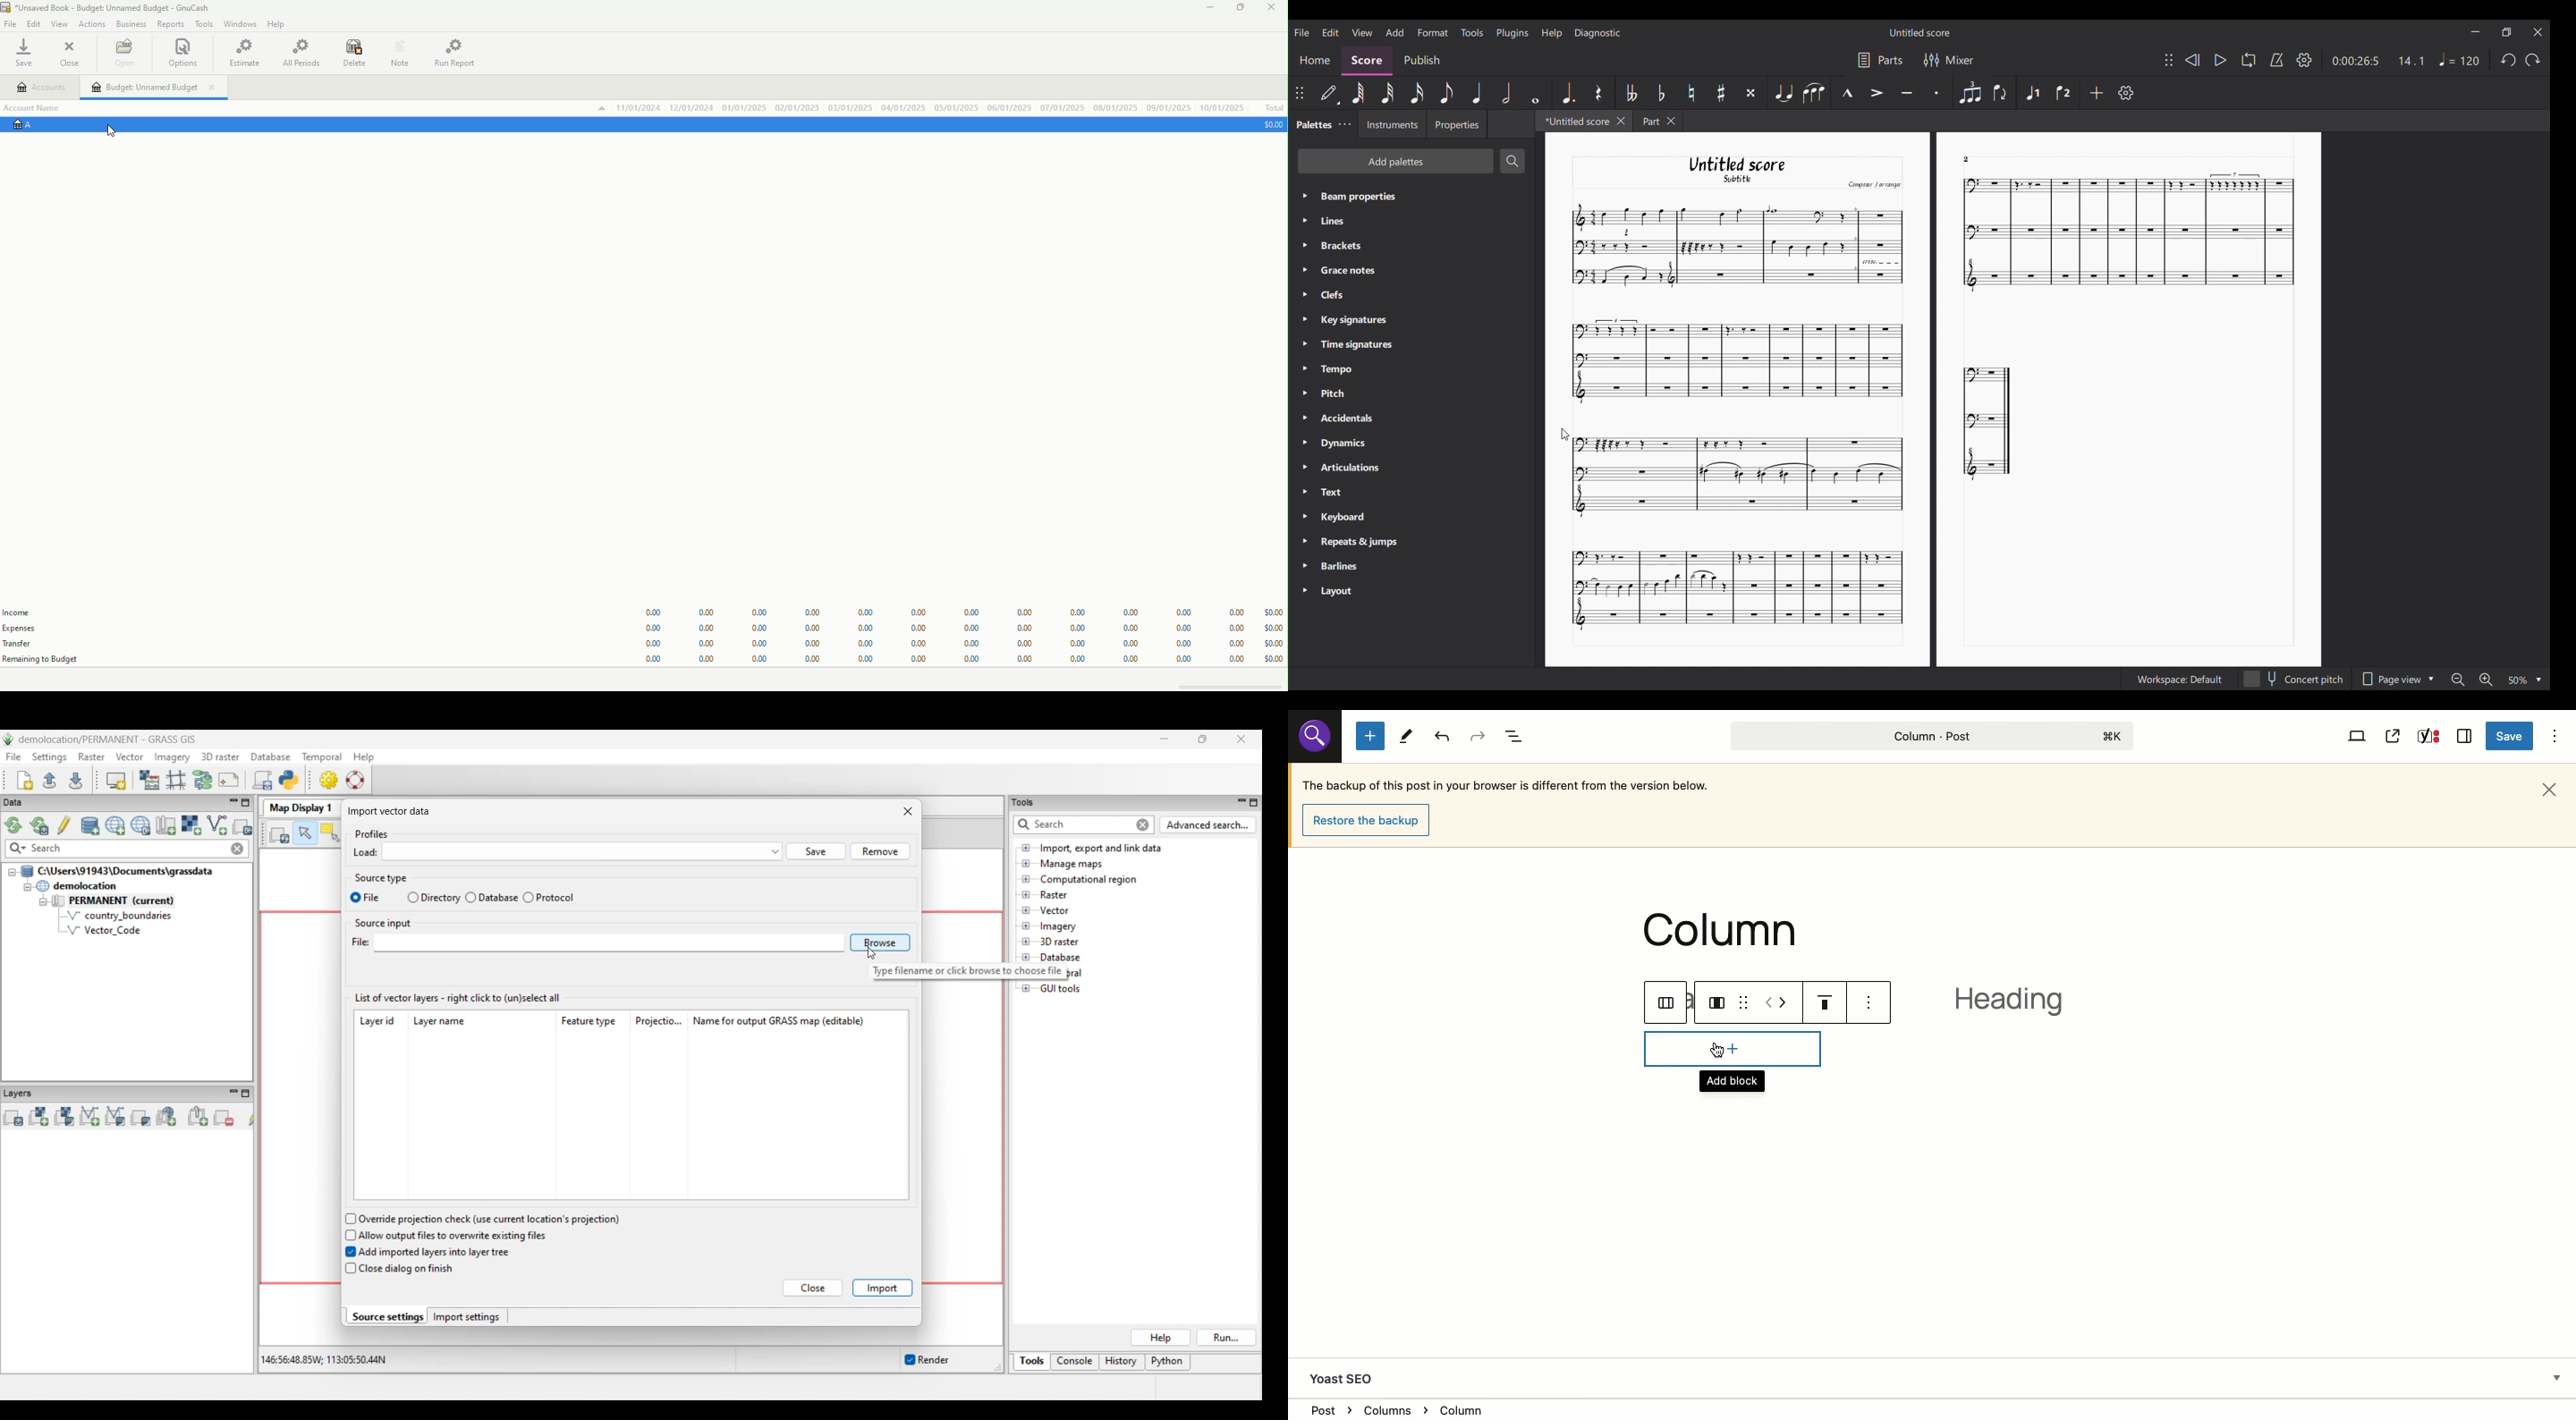  I want to click on heading, so click(2017, 1005).